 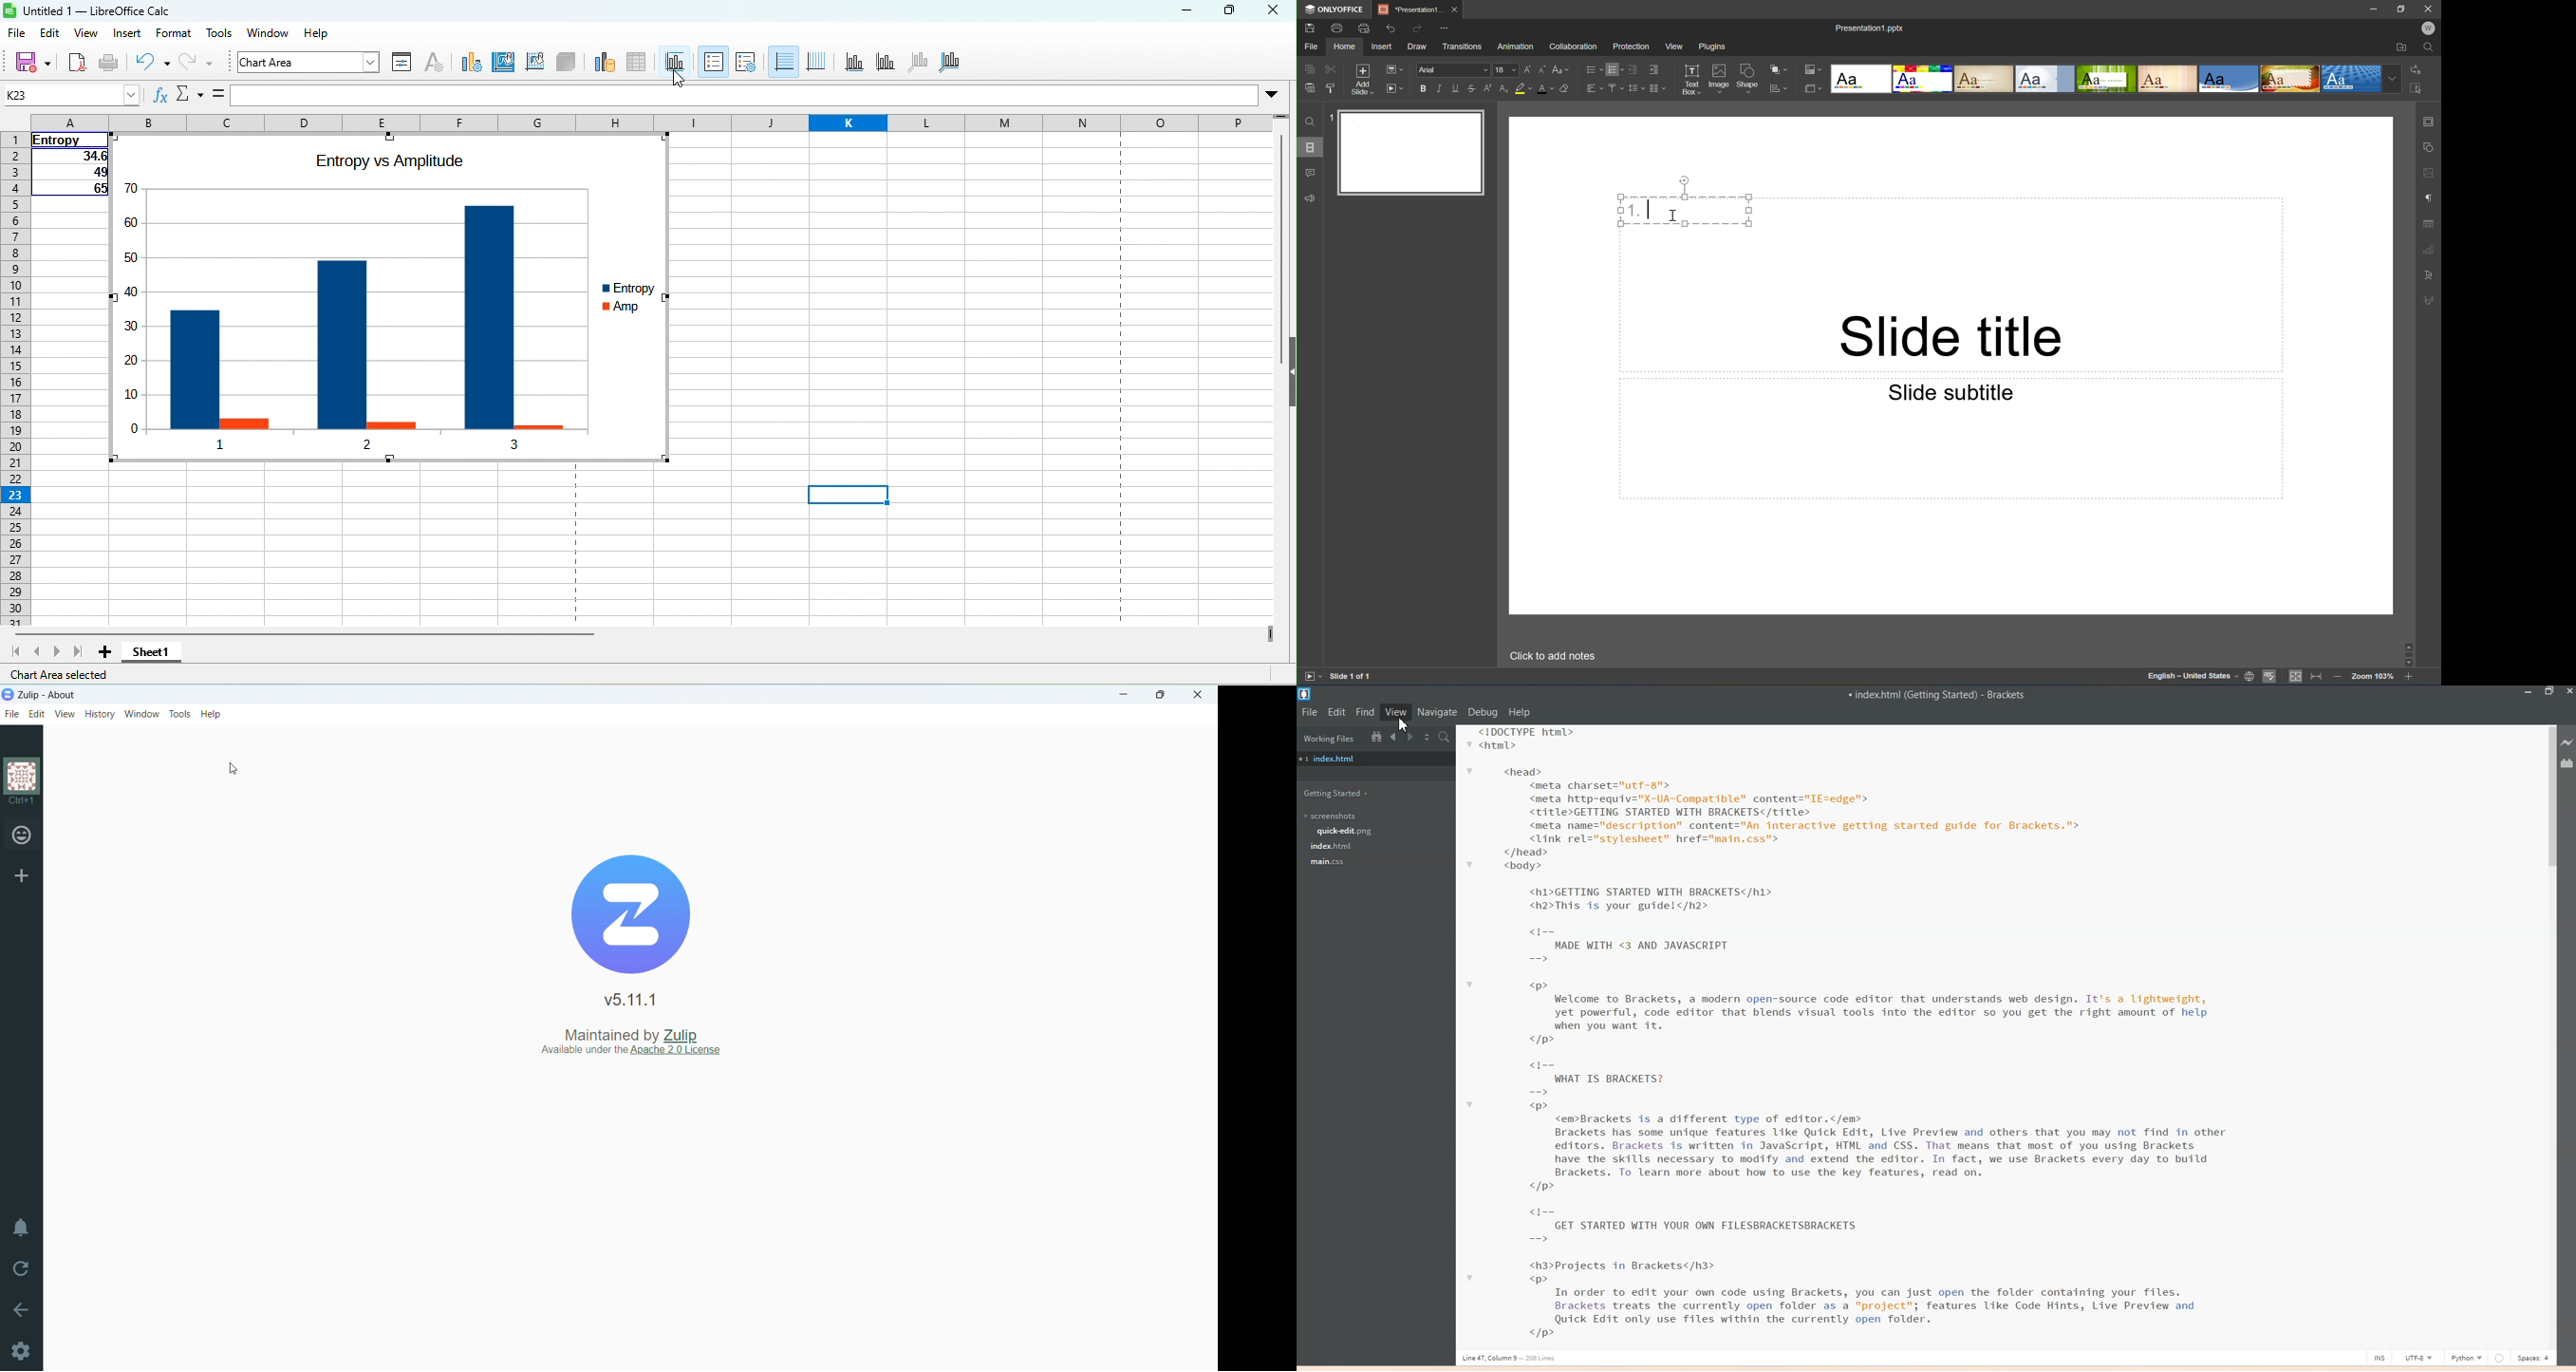 What do you see at coordinates (2269, 677) in the screenshot?
I see `Spell checking` at bounding box center [2269, 677].